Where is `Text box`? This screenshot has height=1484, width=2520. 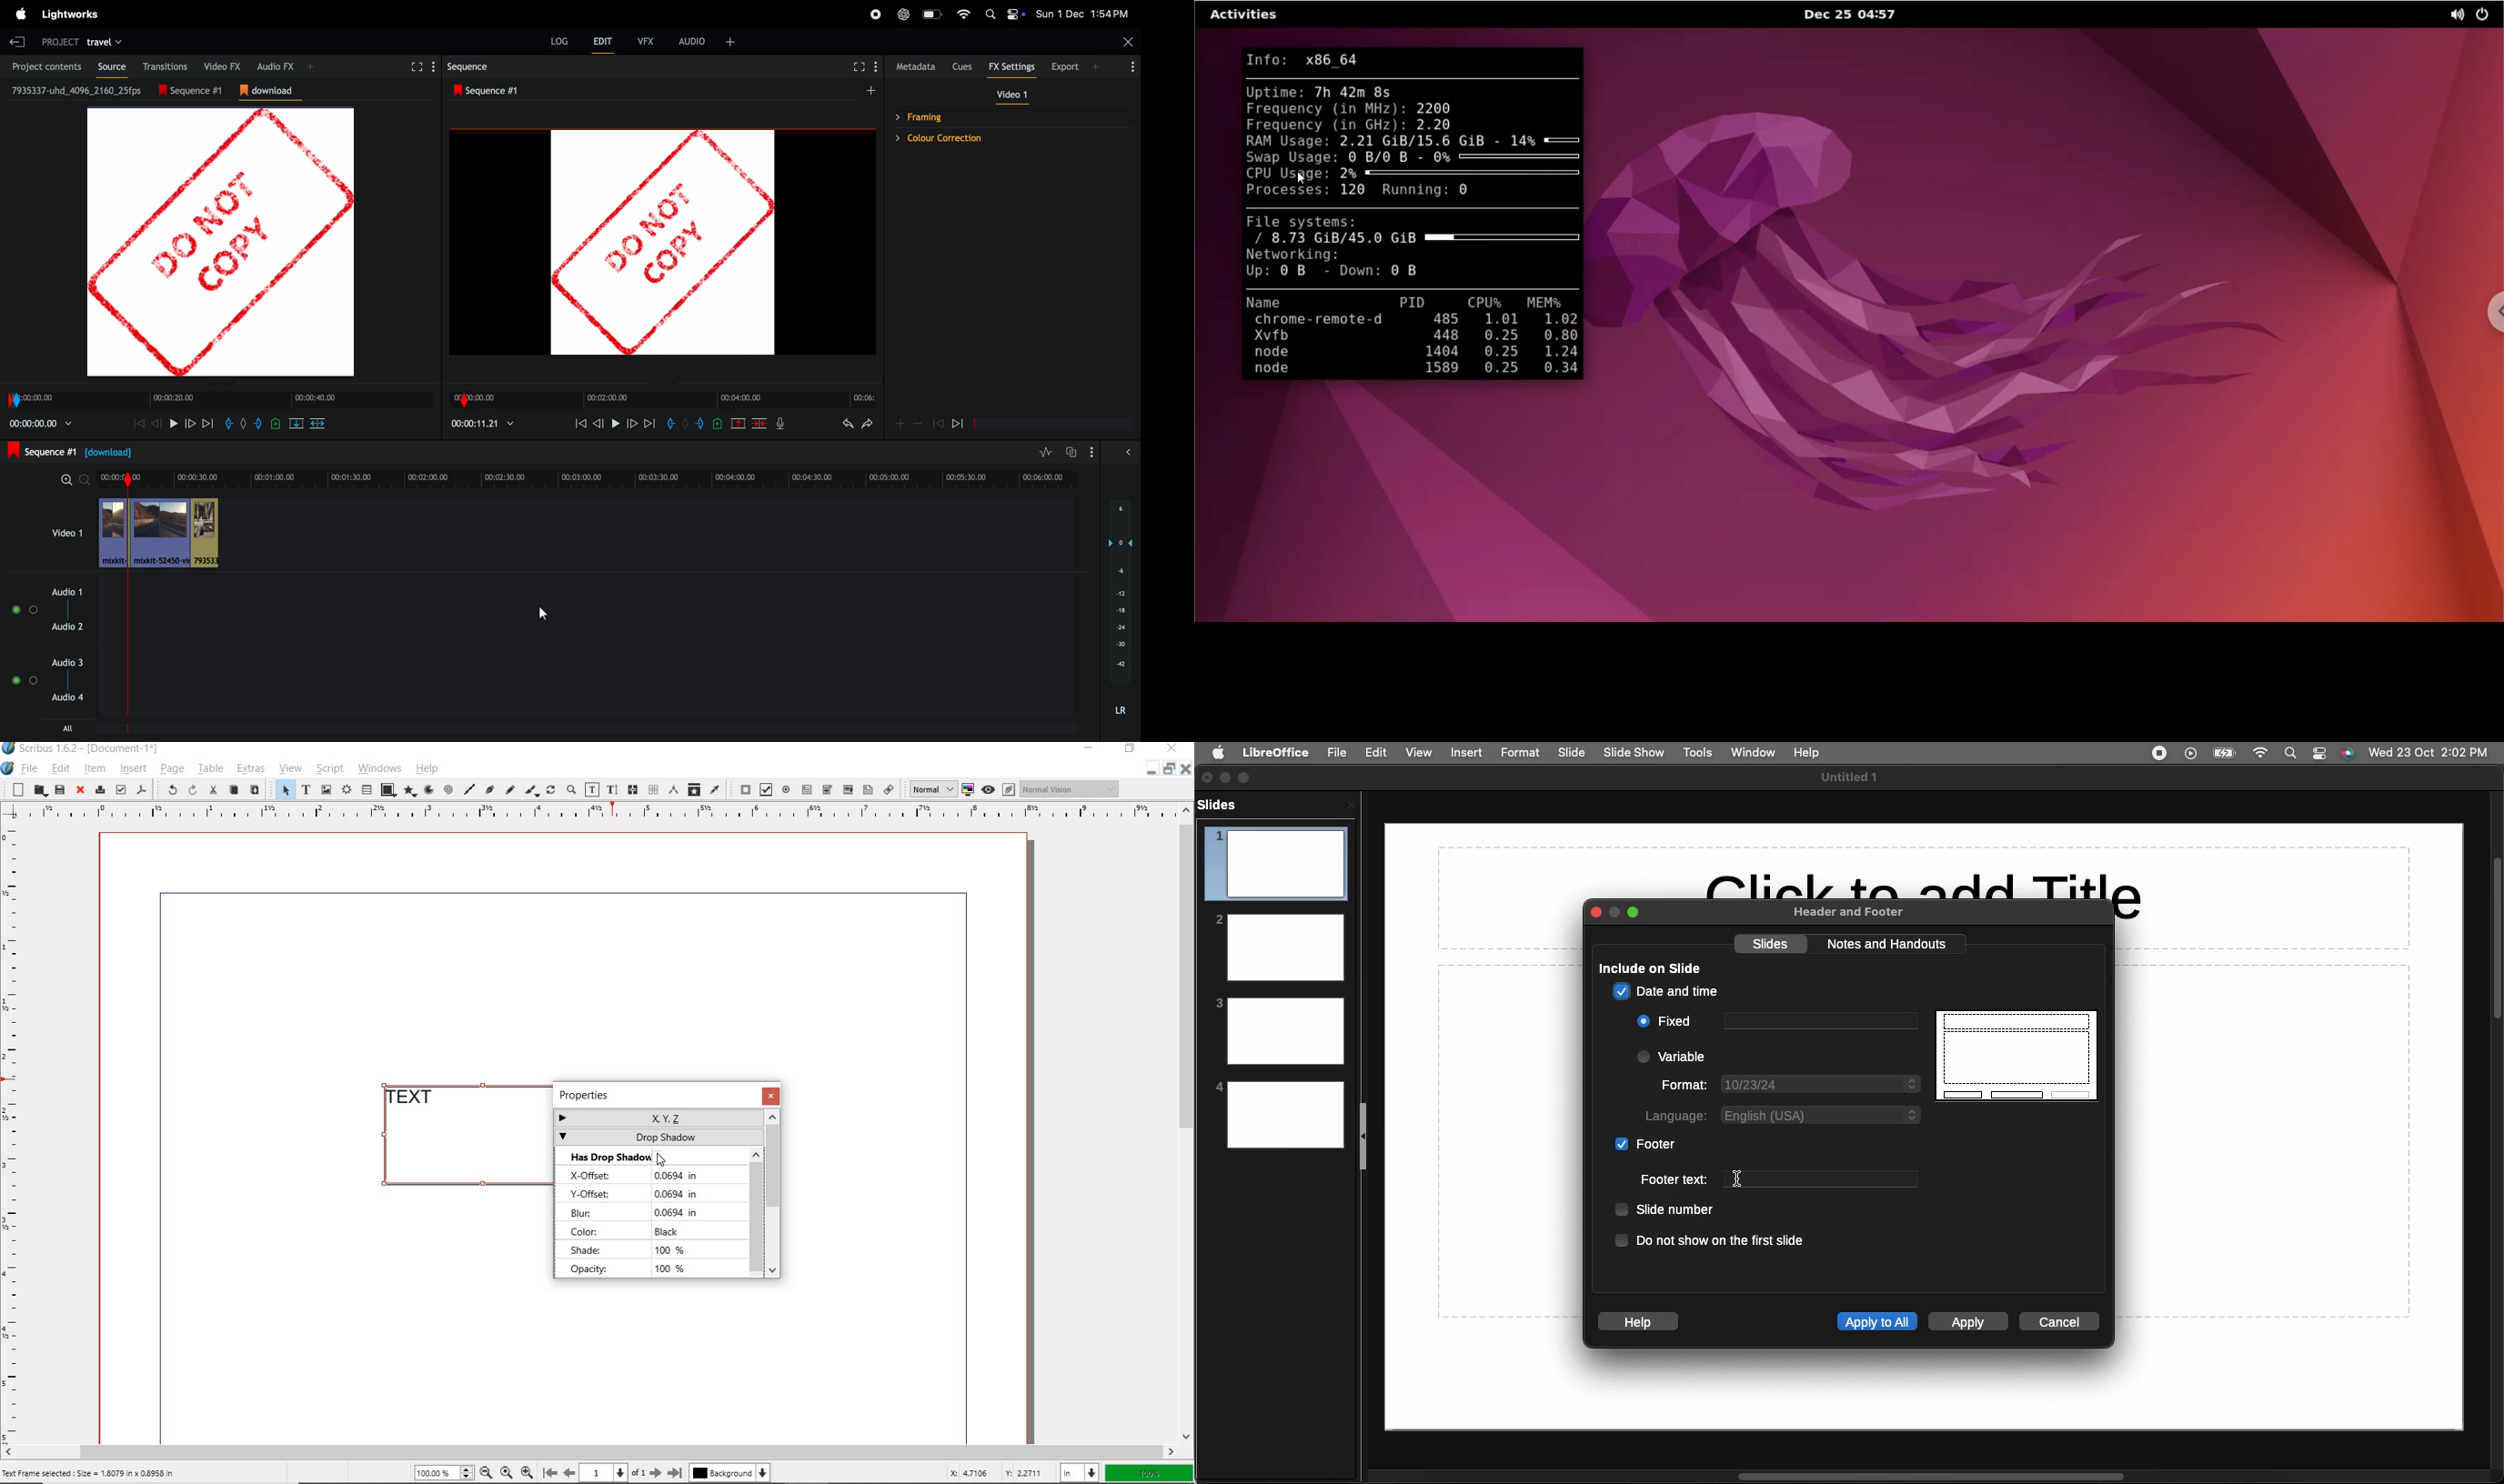
Text box is located at coordinates (1817, 1178).